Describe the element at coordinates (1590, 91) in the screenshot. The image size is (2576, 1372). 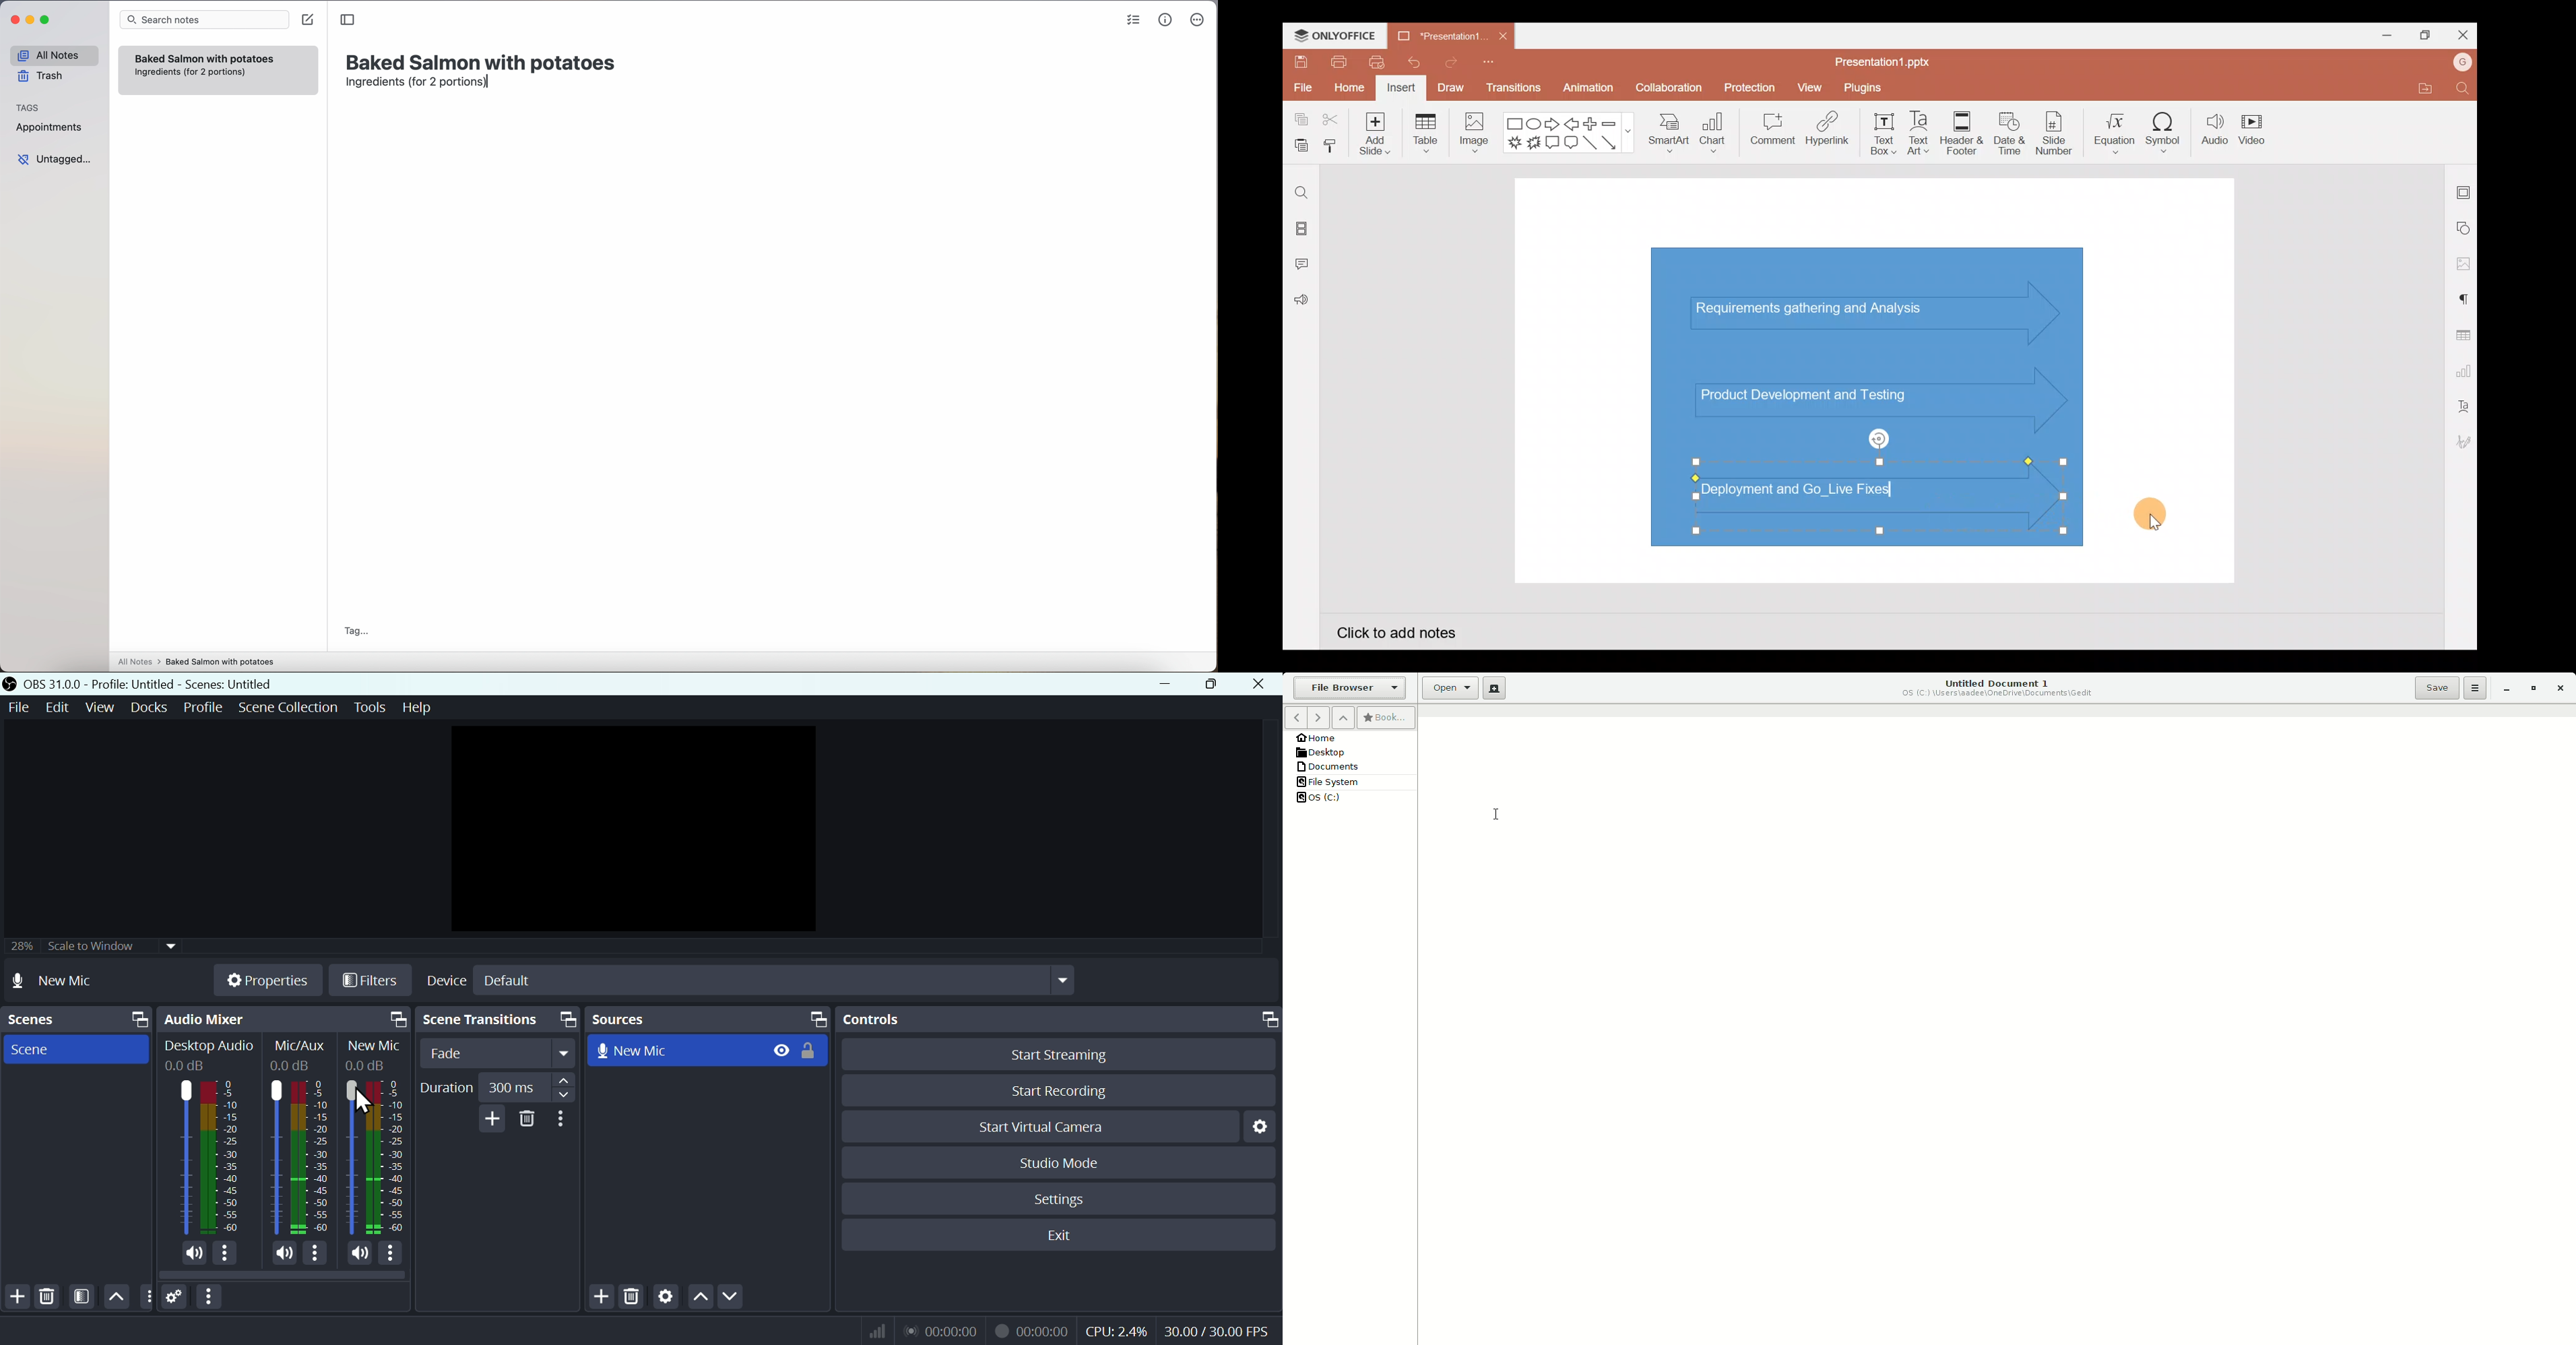
I see `Animation` at that location.